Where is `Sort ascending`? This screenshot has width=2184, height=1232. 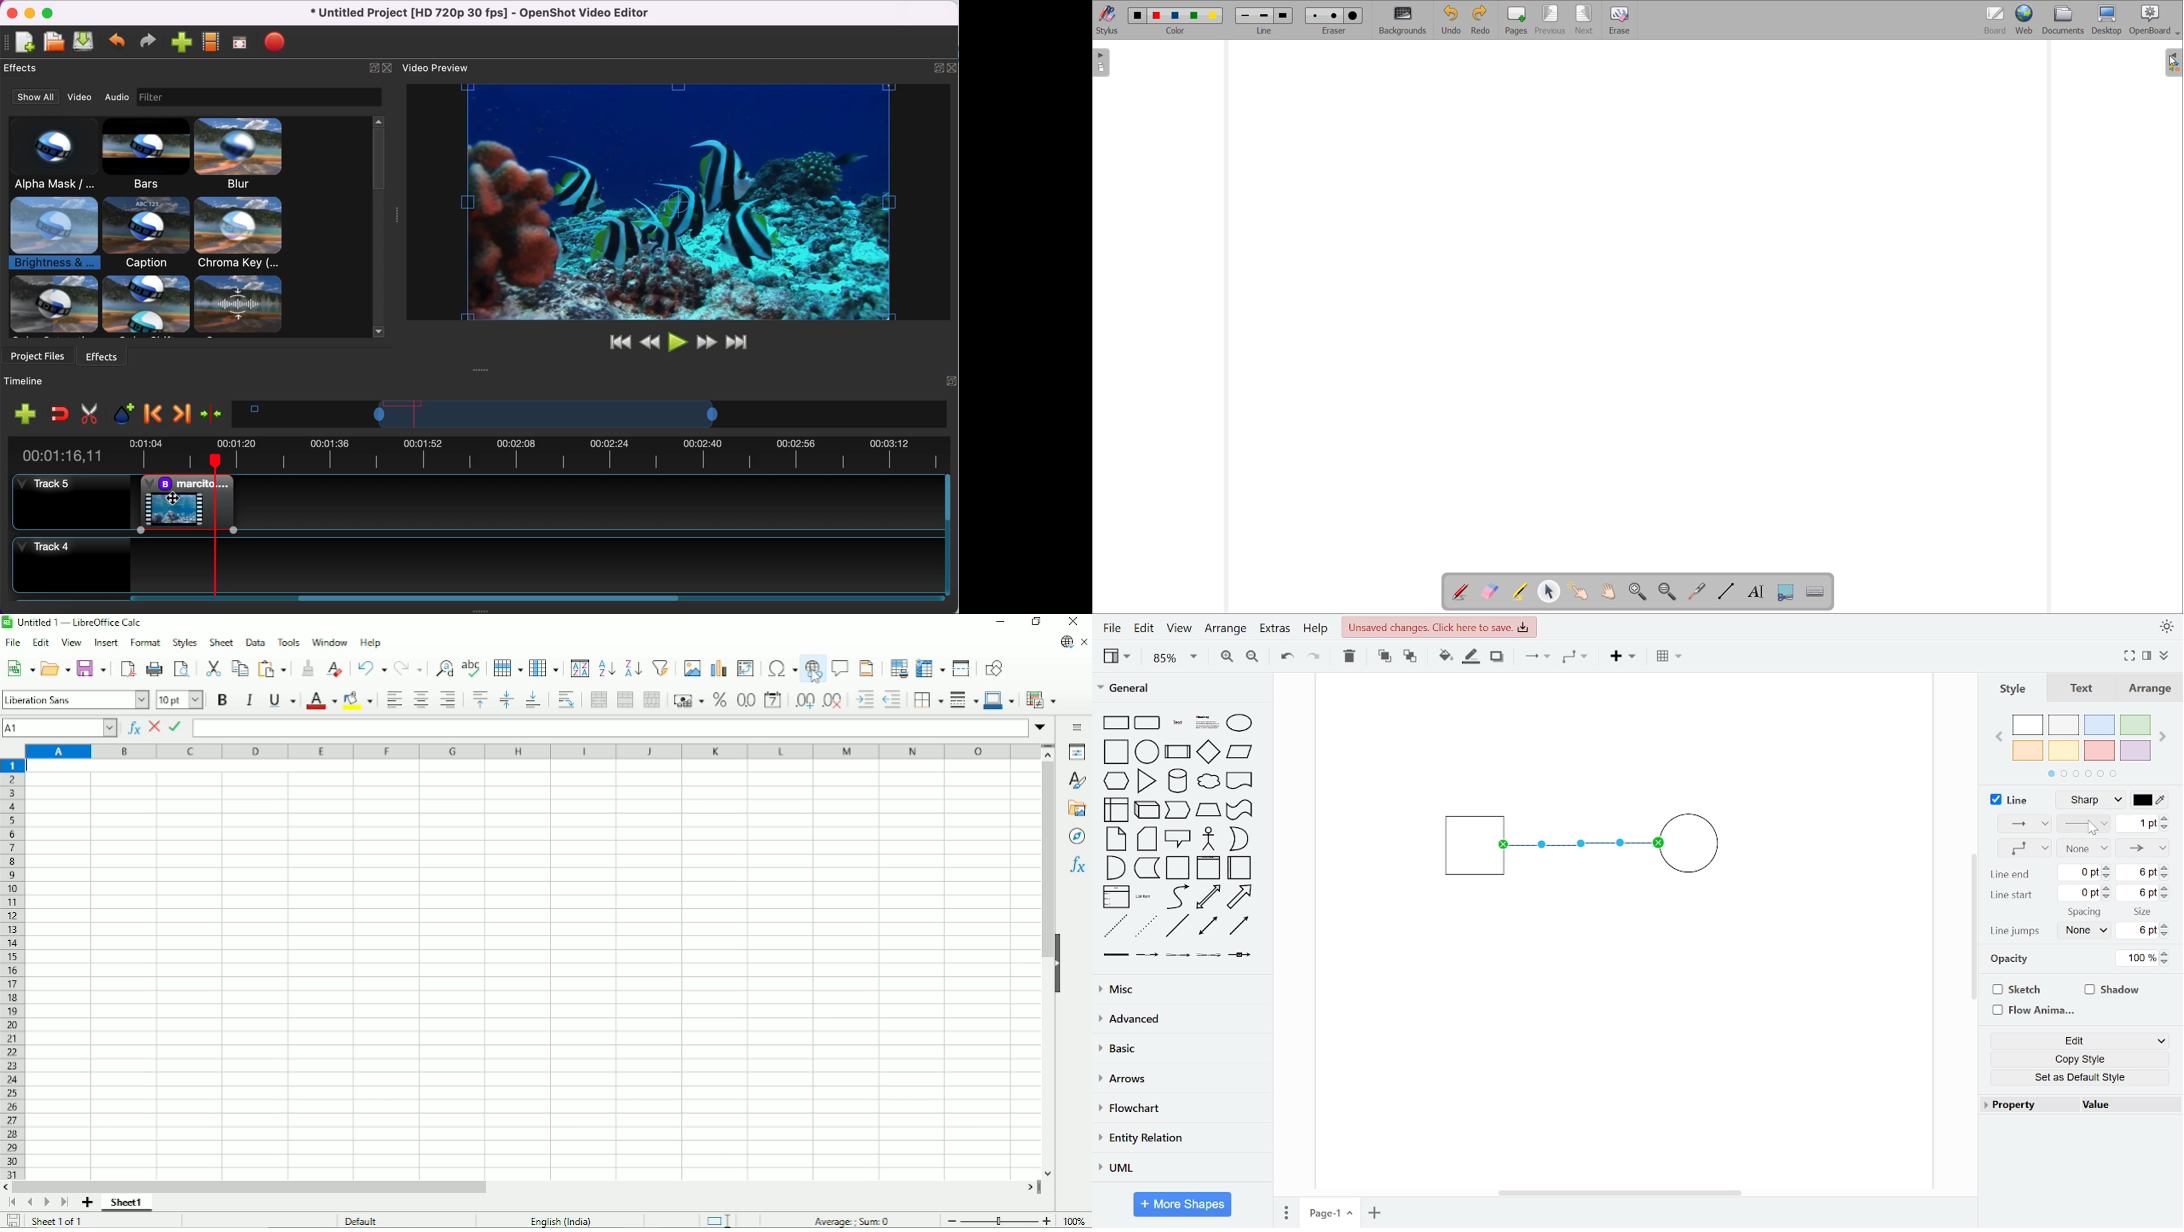 Sort ascending is located at coordinates (607, 669).